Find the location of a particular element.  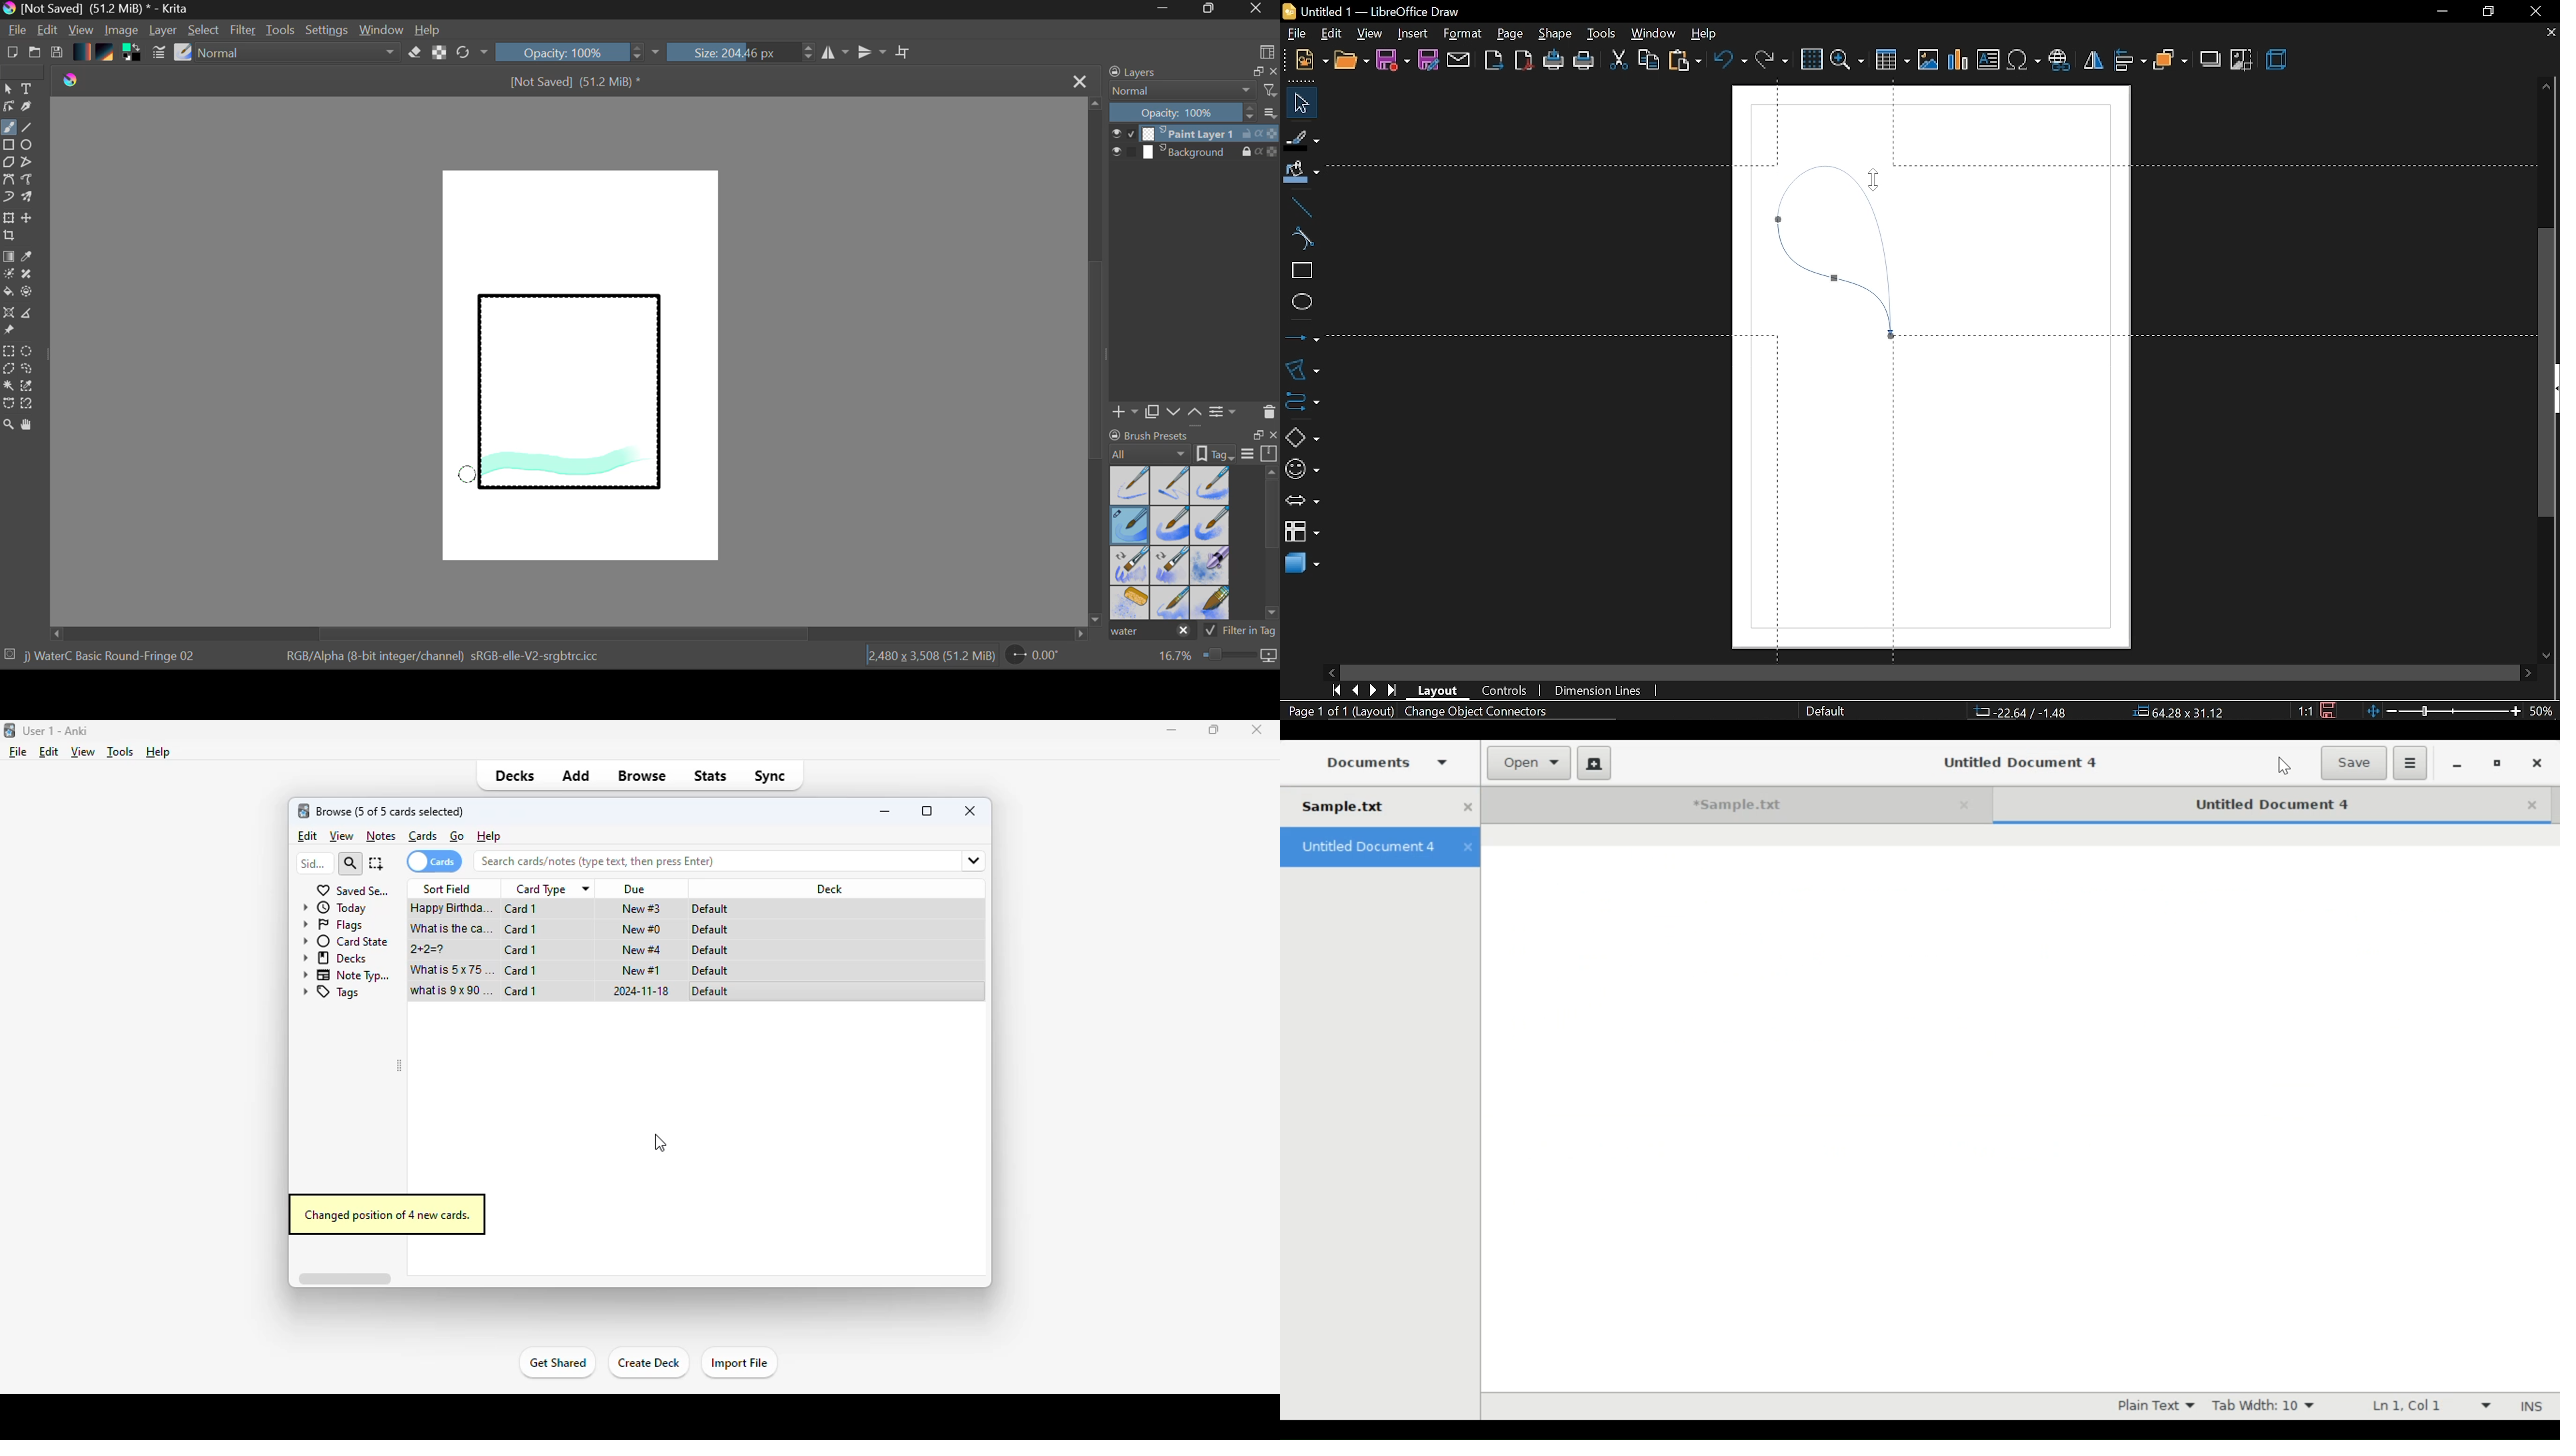

due is located at coordinates (636, 890).